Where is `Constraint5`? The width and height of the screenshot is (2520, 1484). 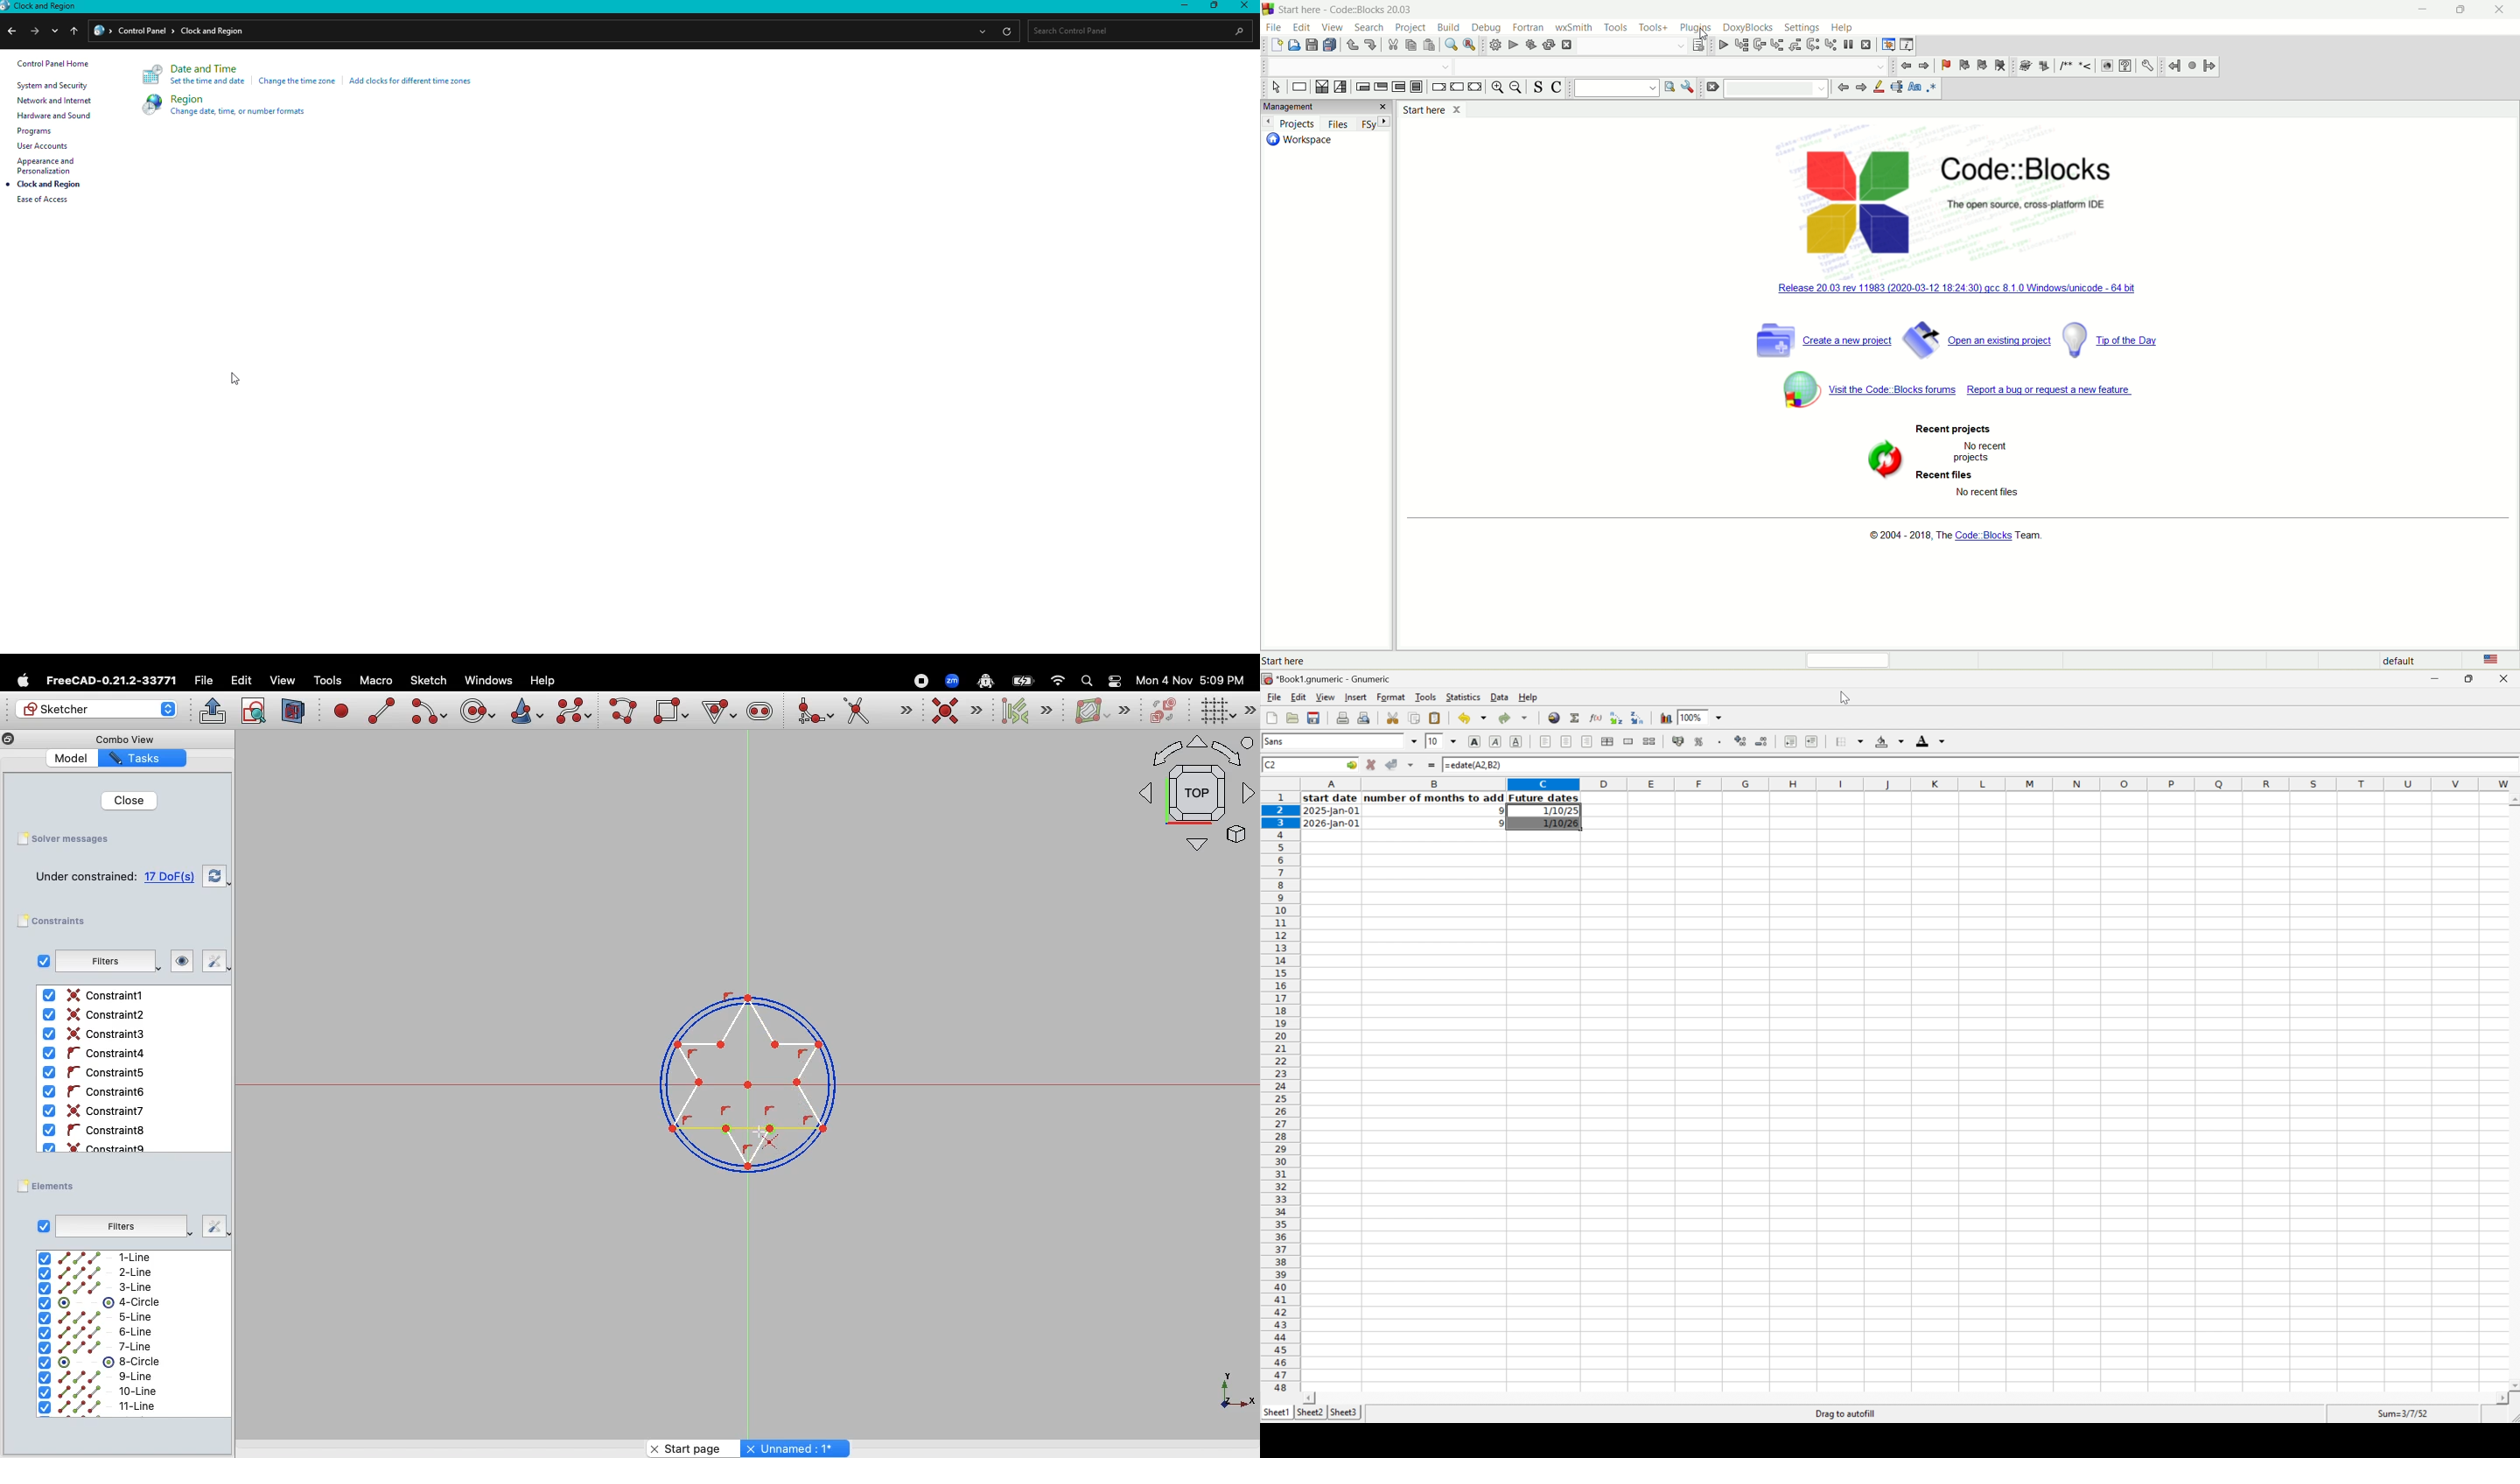
Constraint5 is located at coordinates (94, 1073).